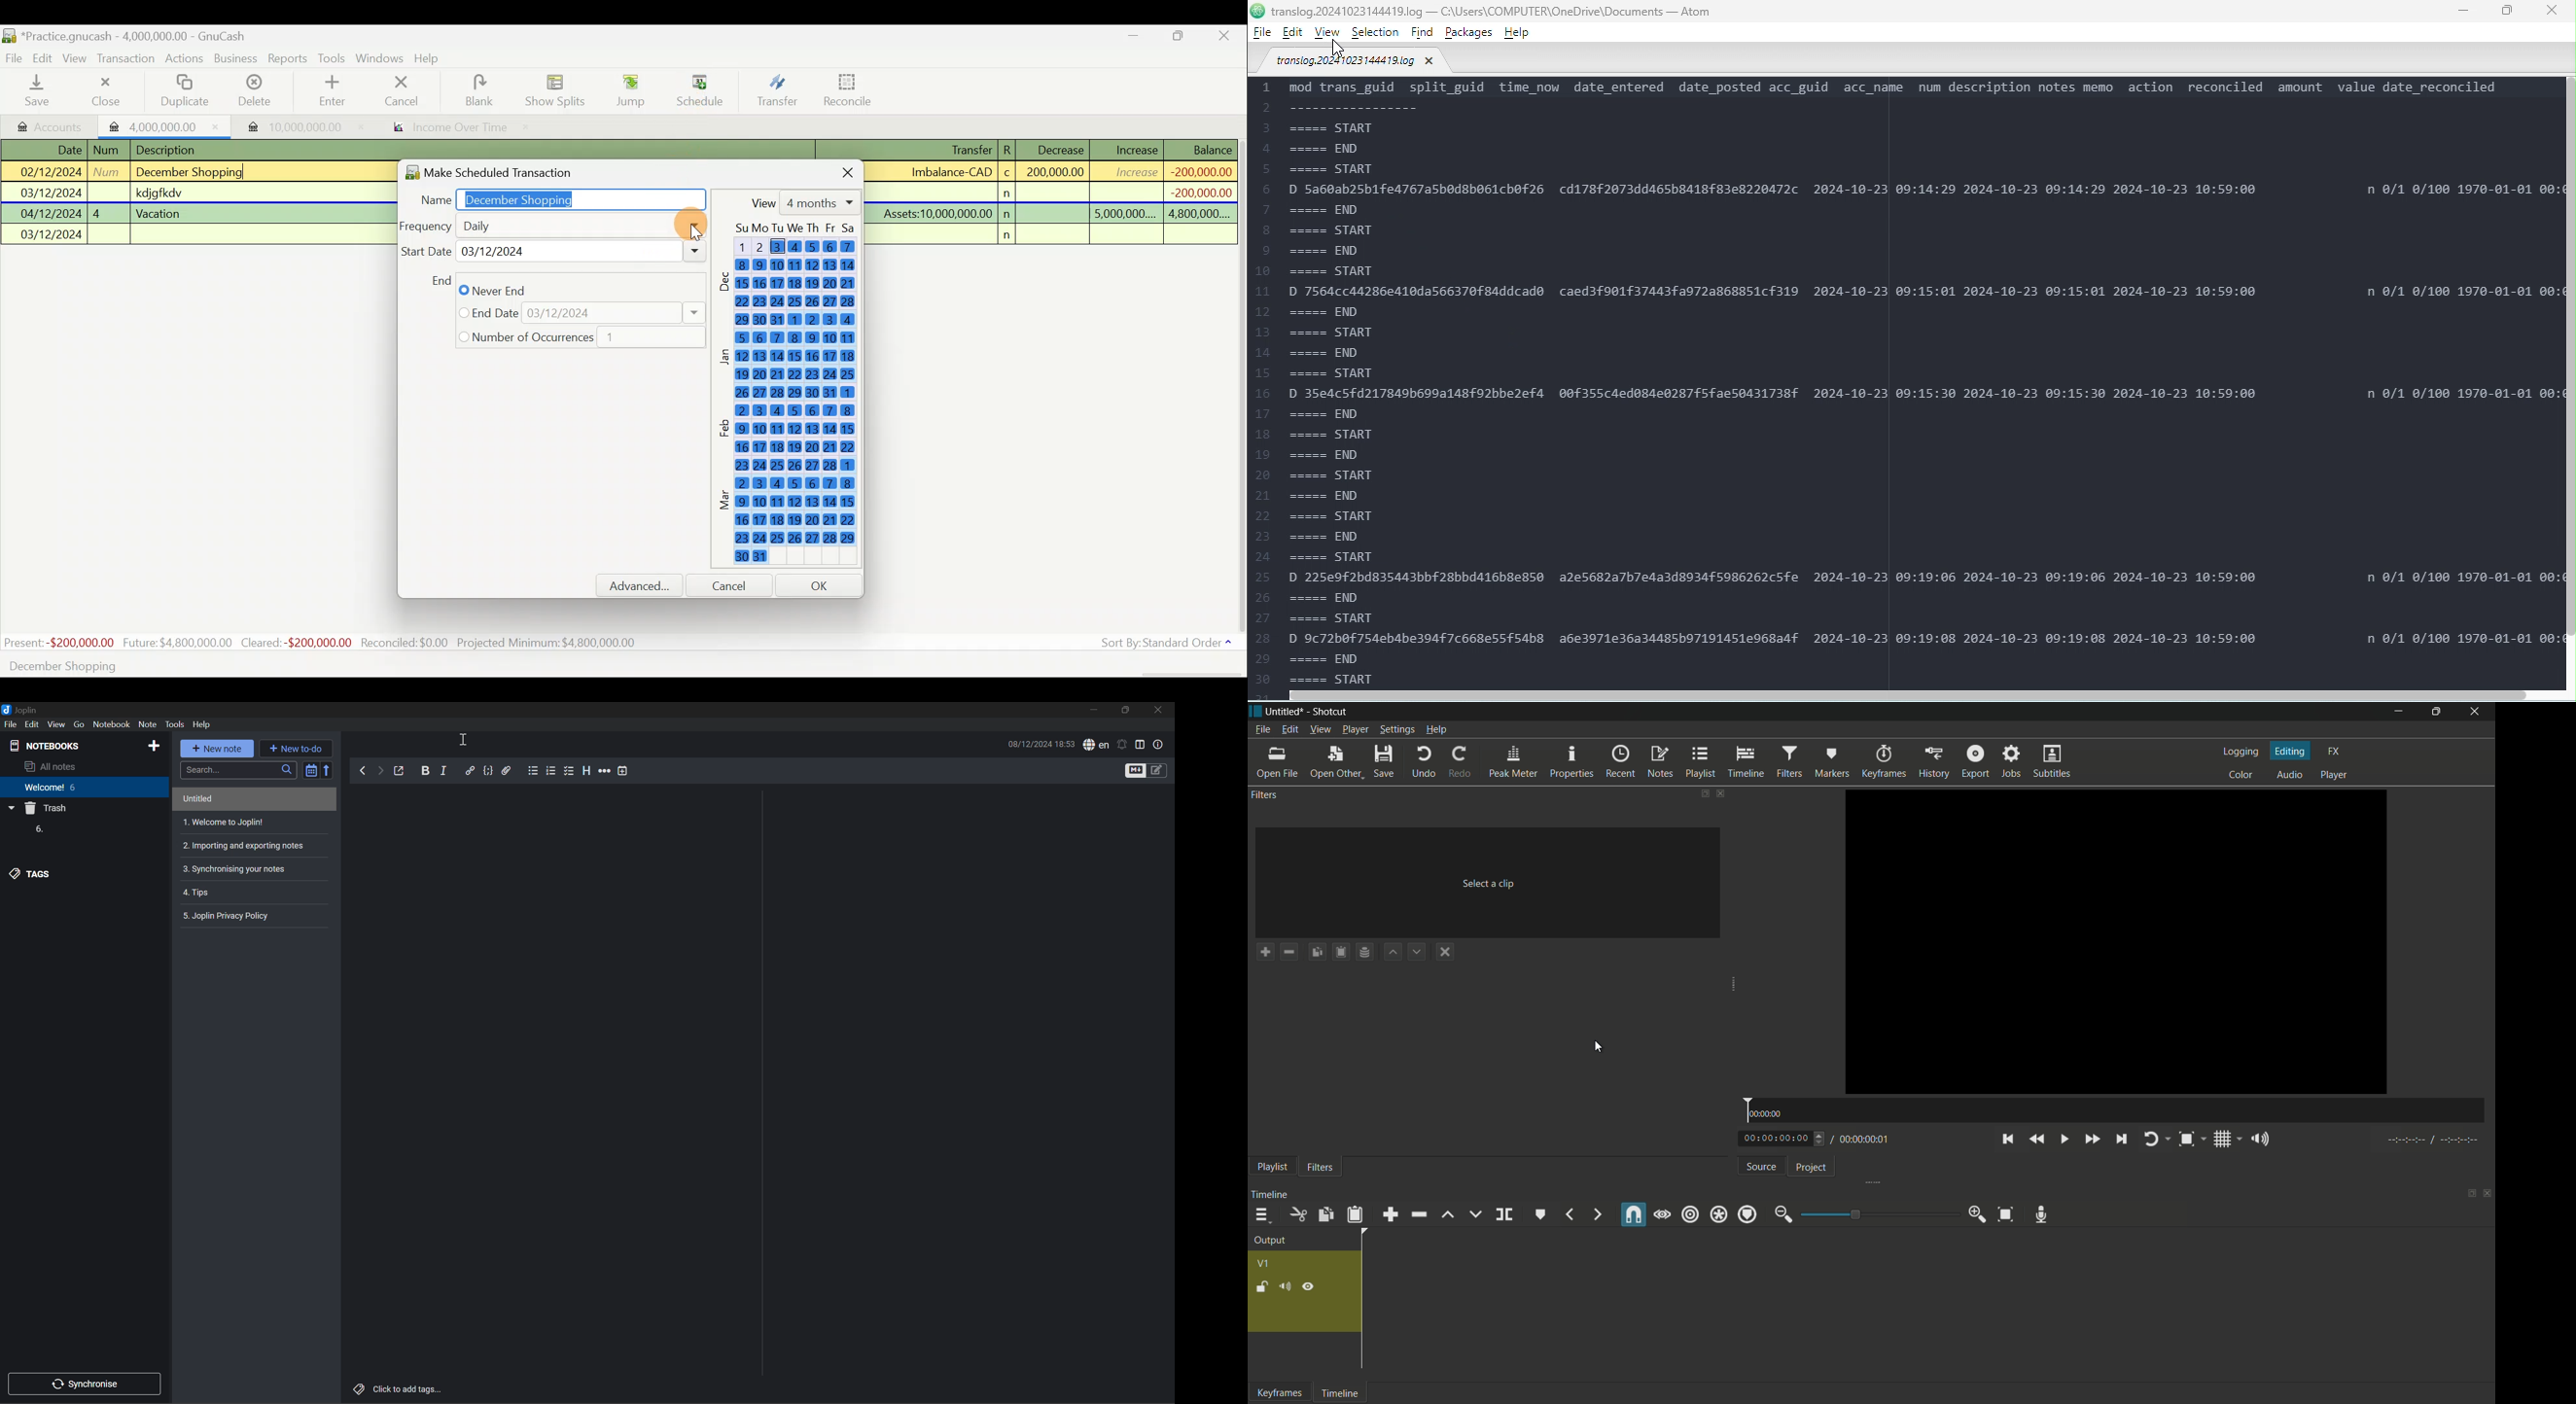 The image size is (2576, 1428). Describe the element at coordinates (488, 770) in the screenshot. I see `Code block` at that location.